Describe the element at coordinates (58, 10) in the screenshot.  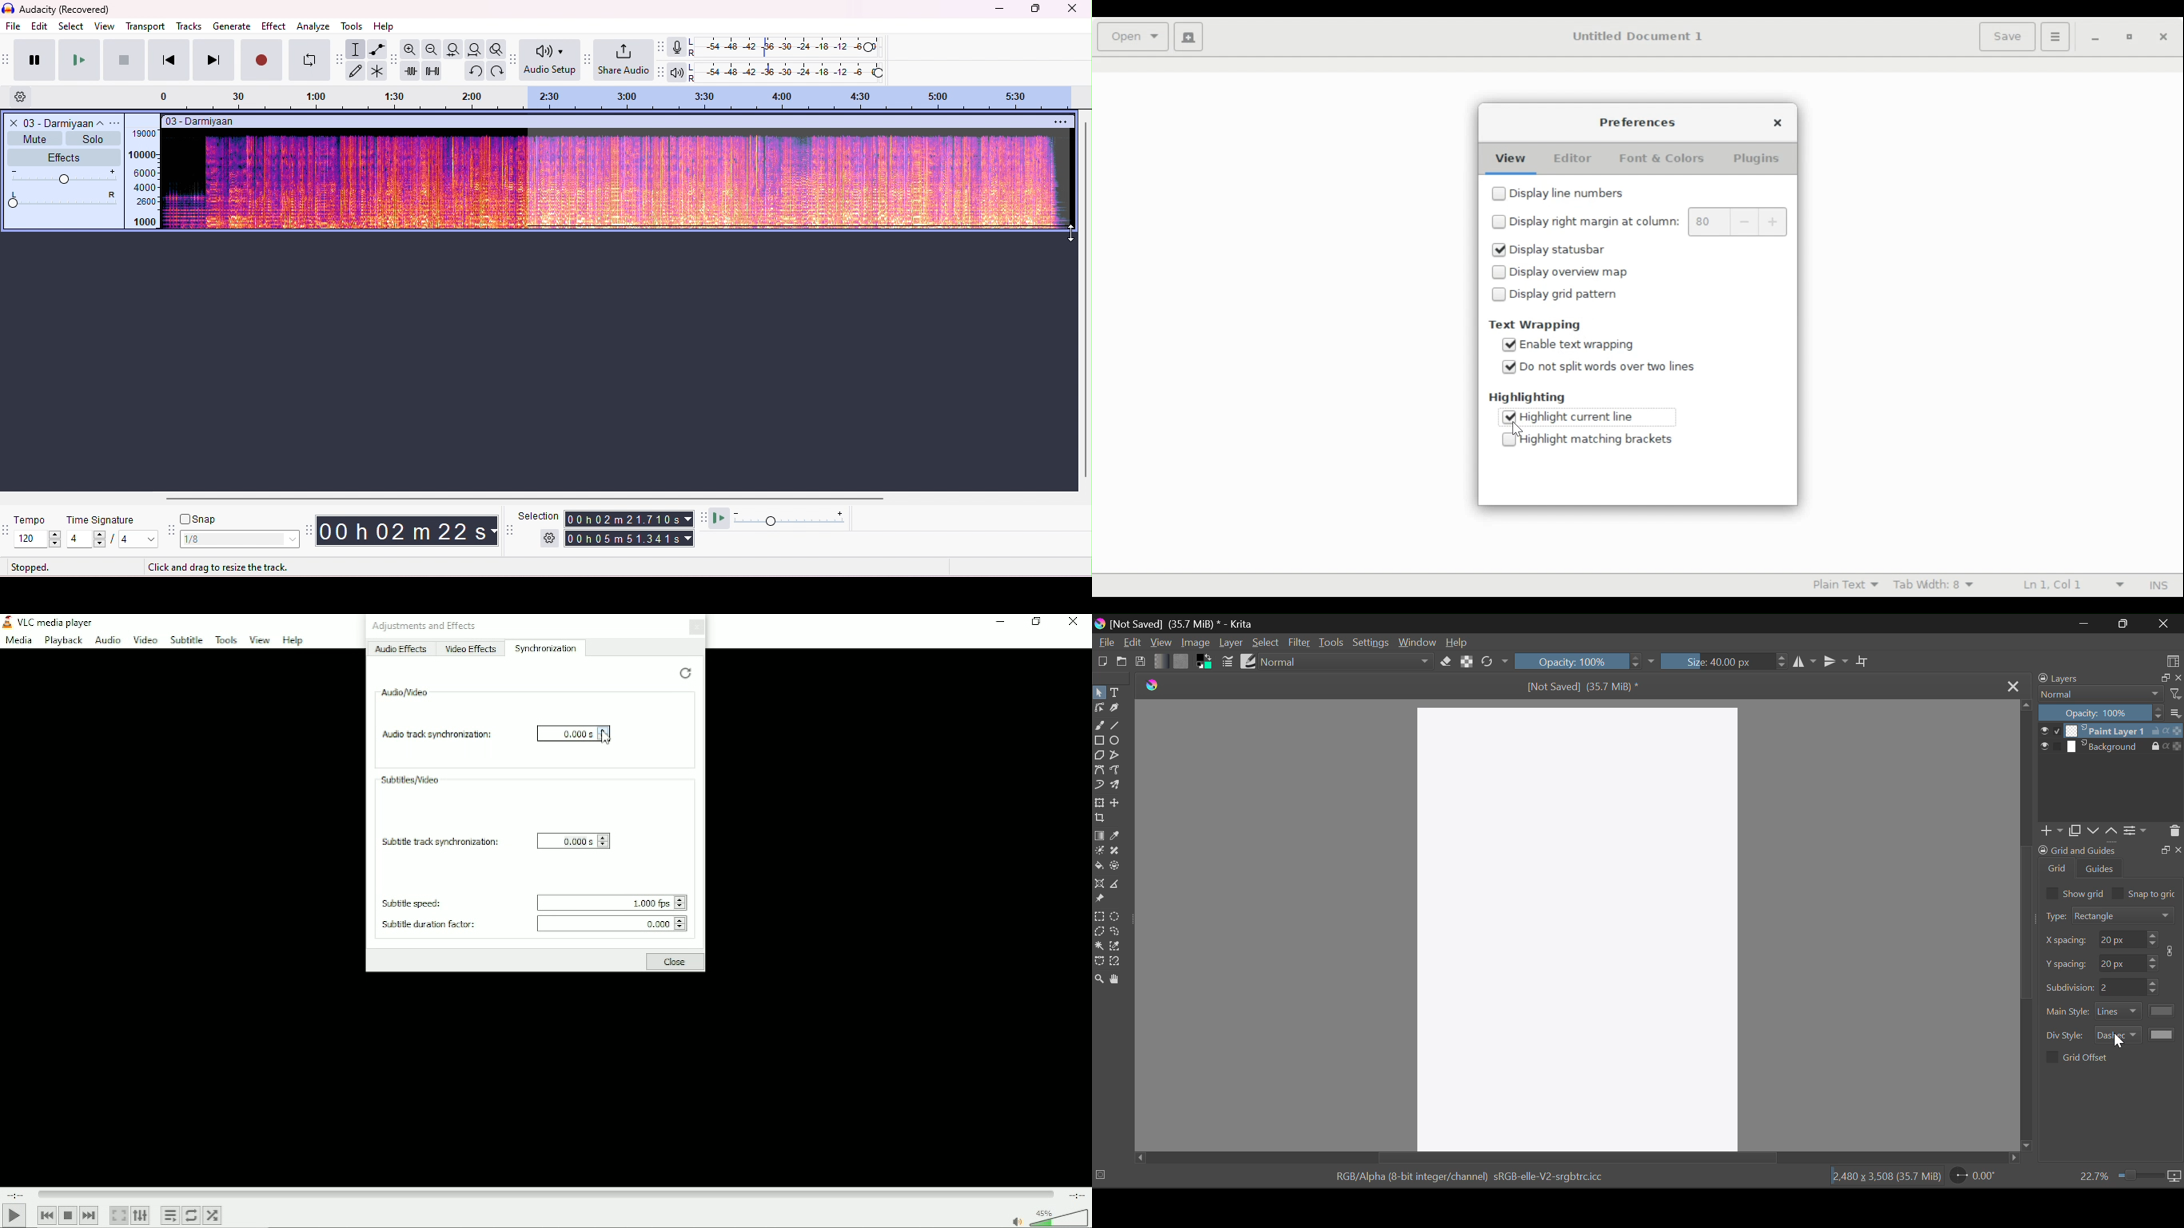
I see `title` at that location.